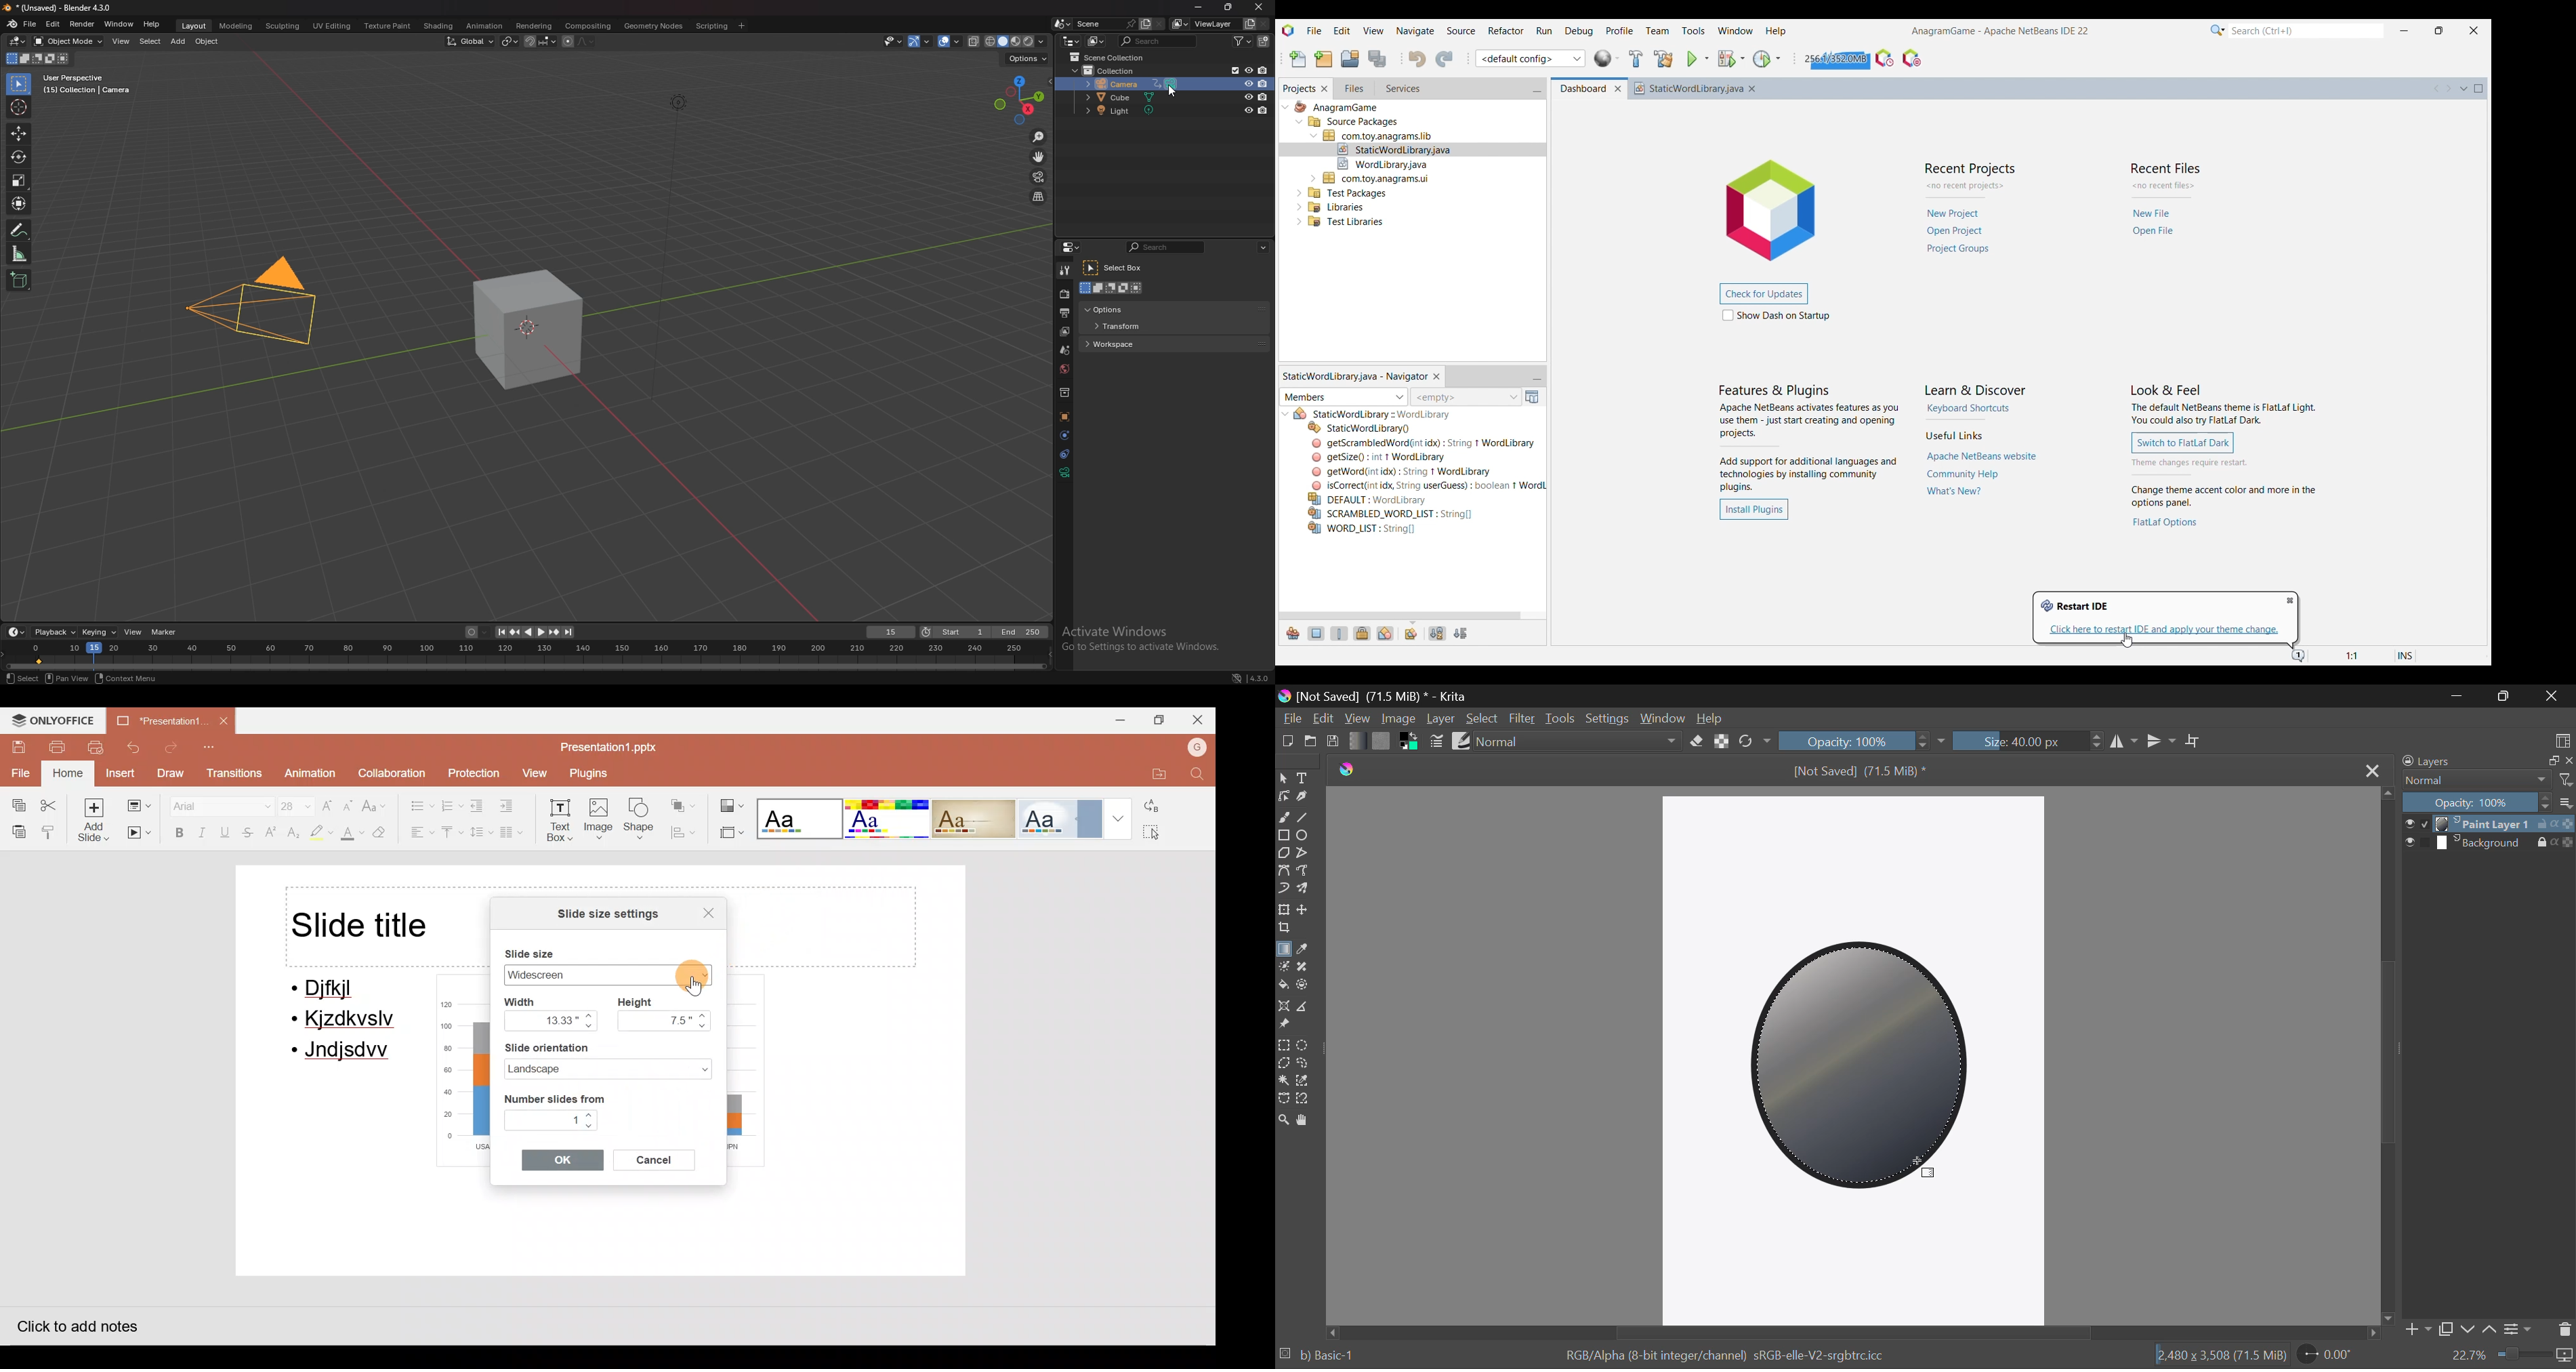 This screenshot has width=2576, height=1372. Describe the element at coordinates (16, 745) in the screenshot. I see `Save` at that location.